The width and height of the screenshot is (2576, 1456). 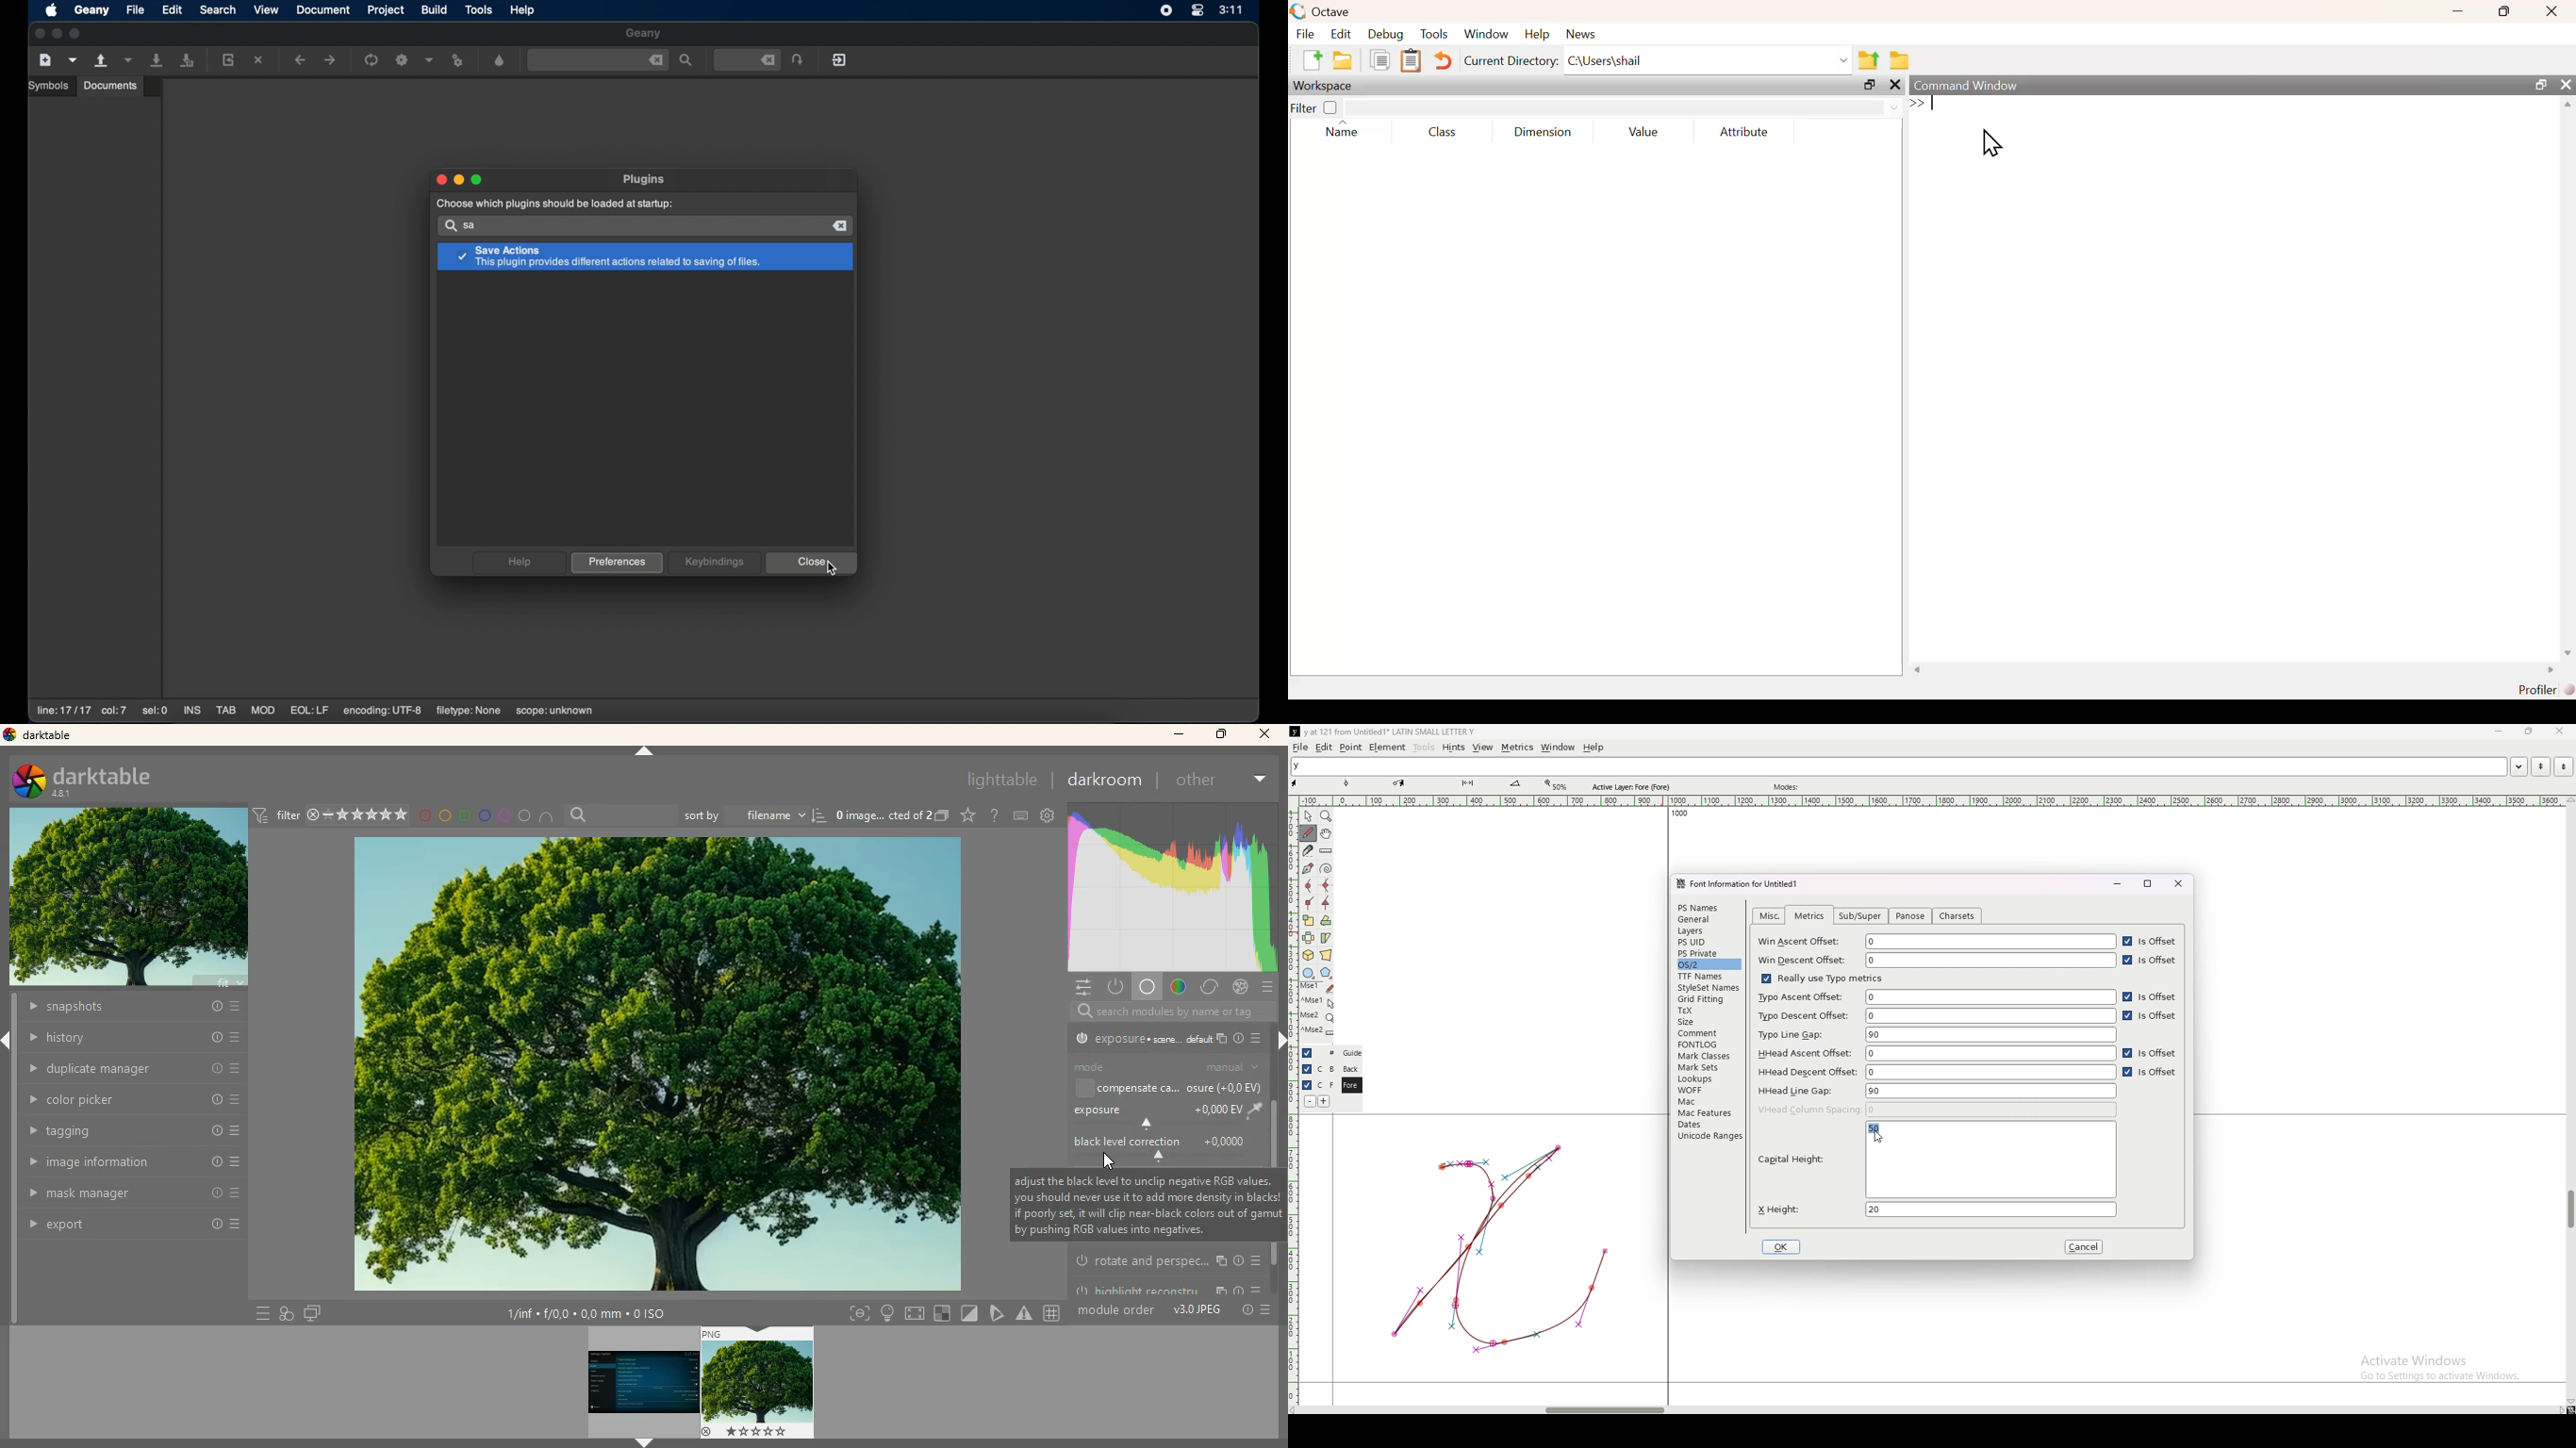 I want to click on search, so click(x=1167, y=1011).